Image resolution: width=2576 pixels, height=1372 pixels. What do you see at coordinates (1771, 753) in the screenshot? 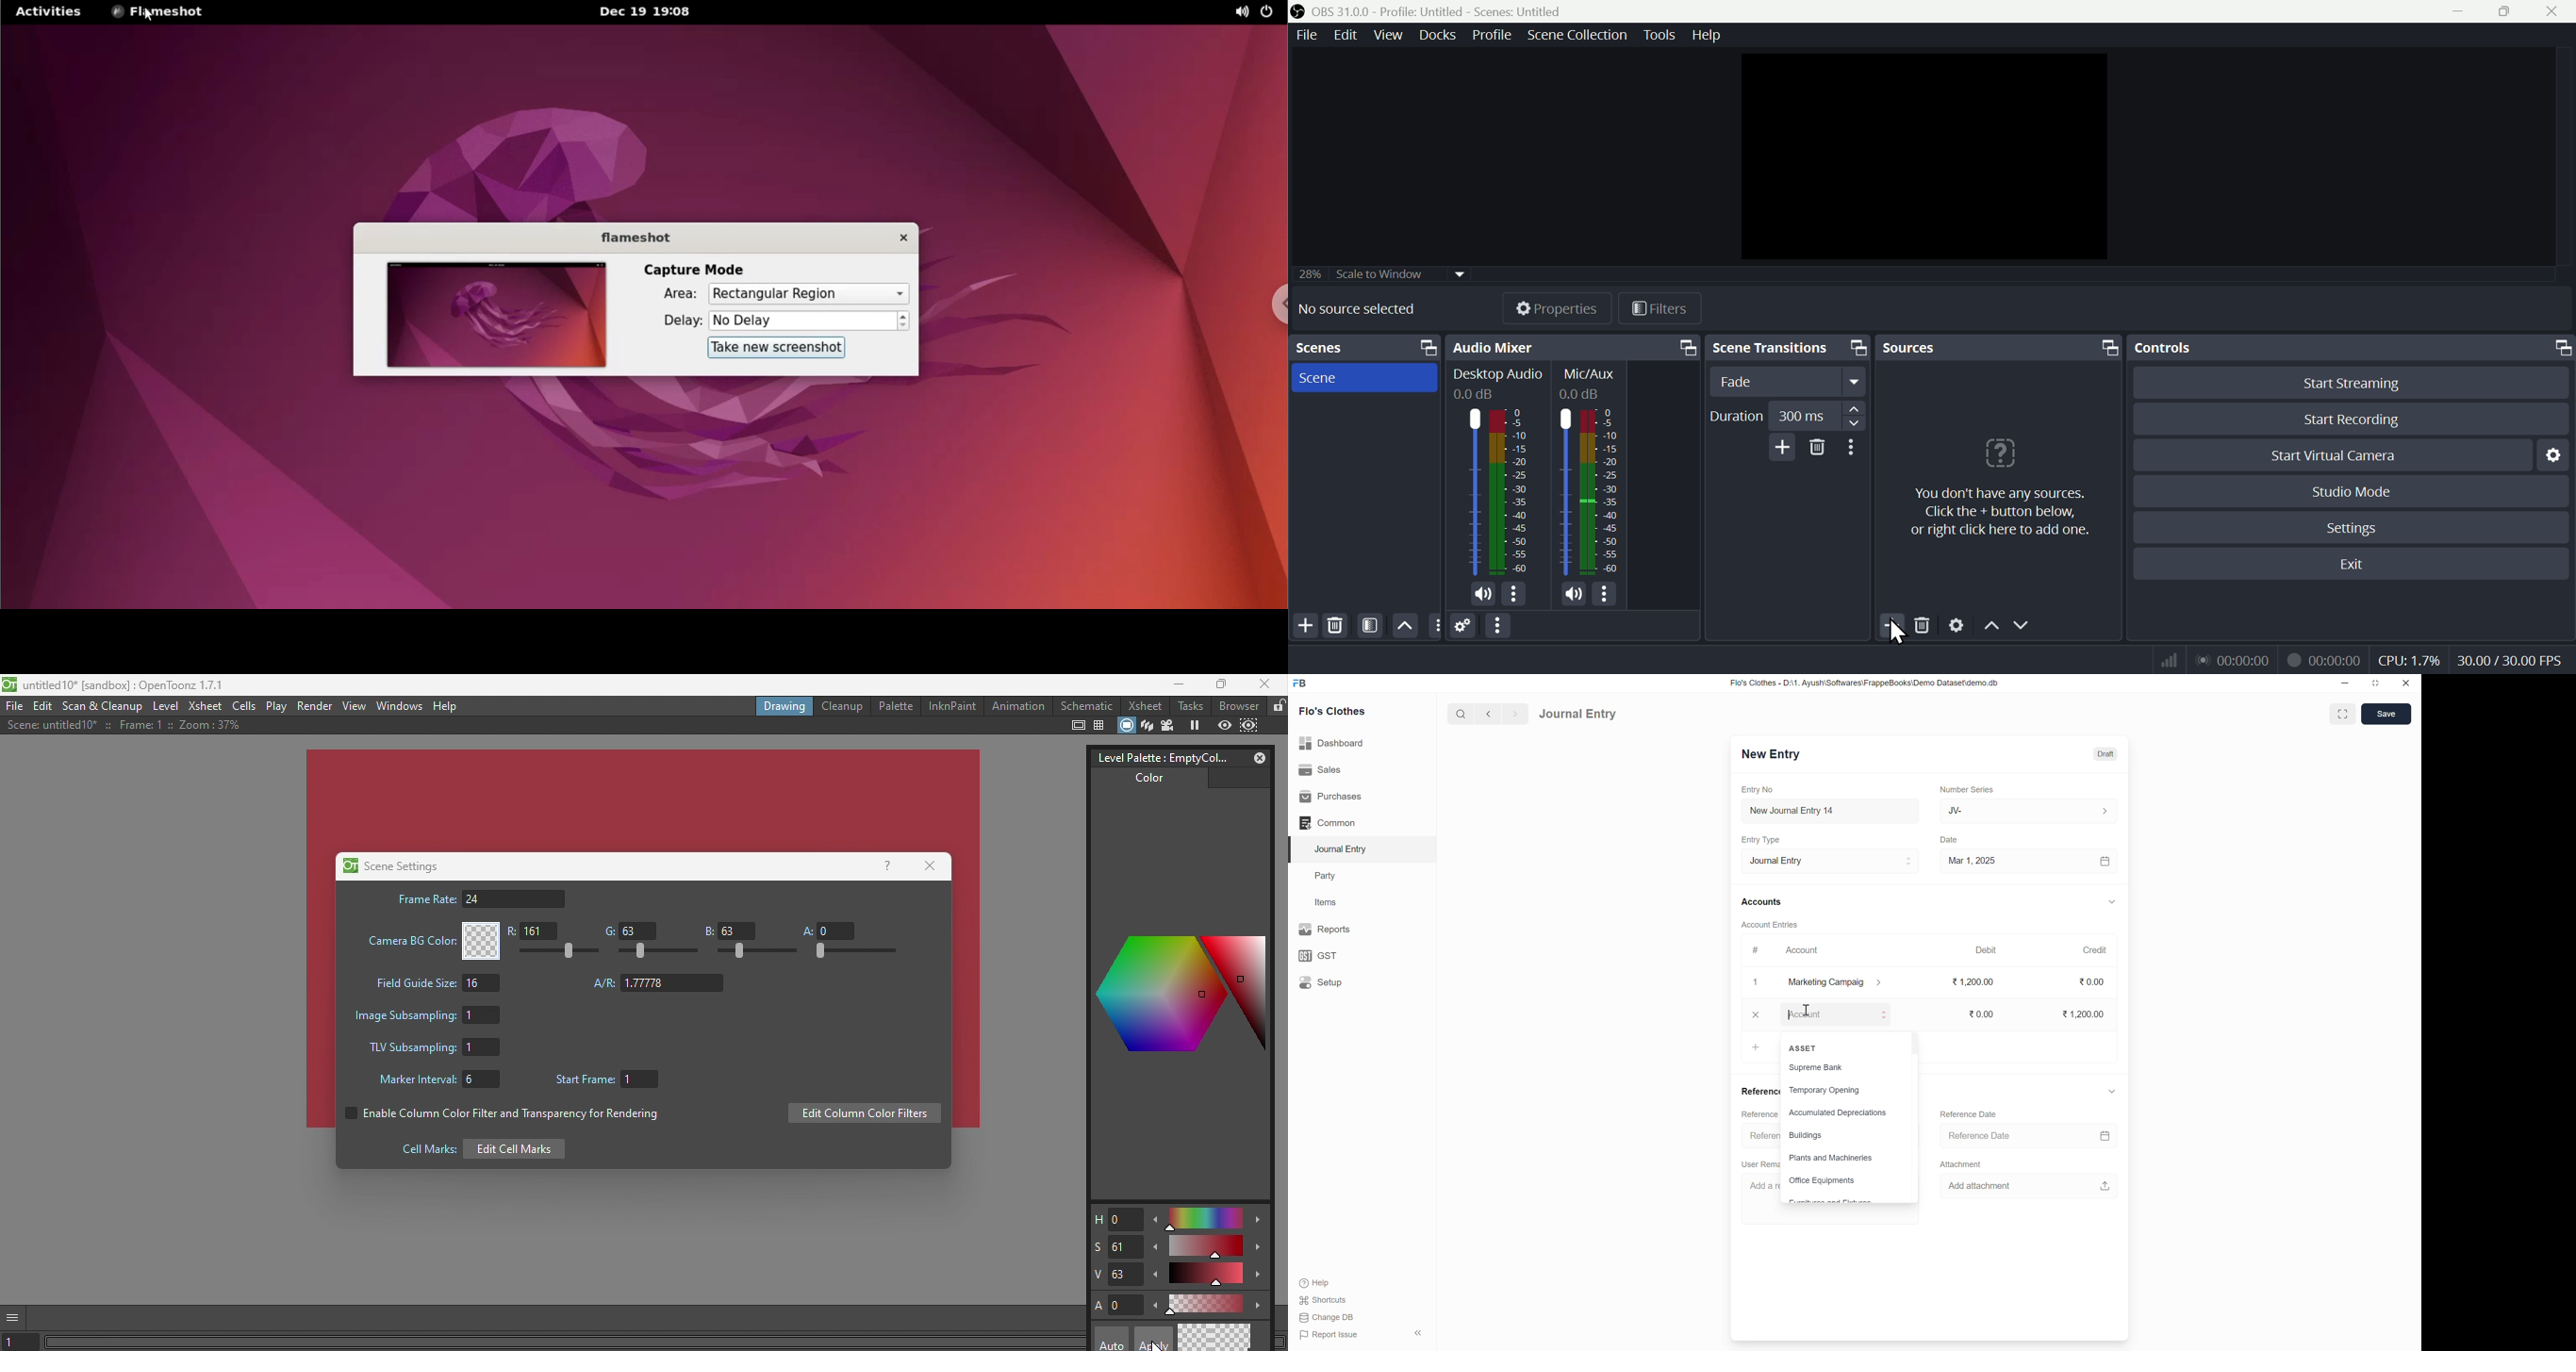
I see `New Entry` at bounding box center [1771, 753].